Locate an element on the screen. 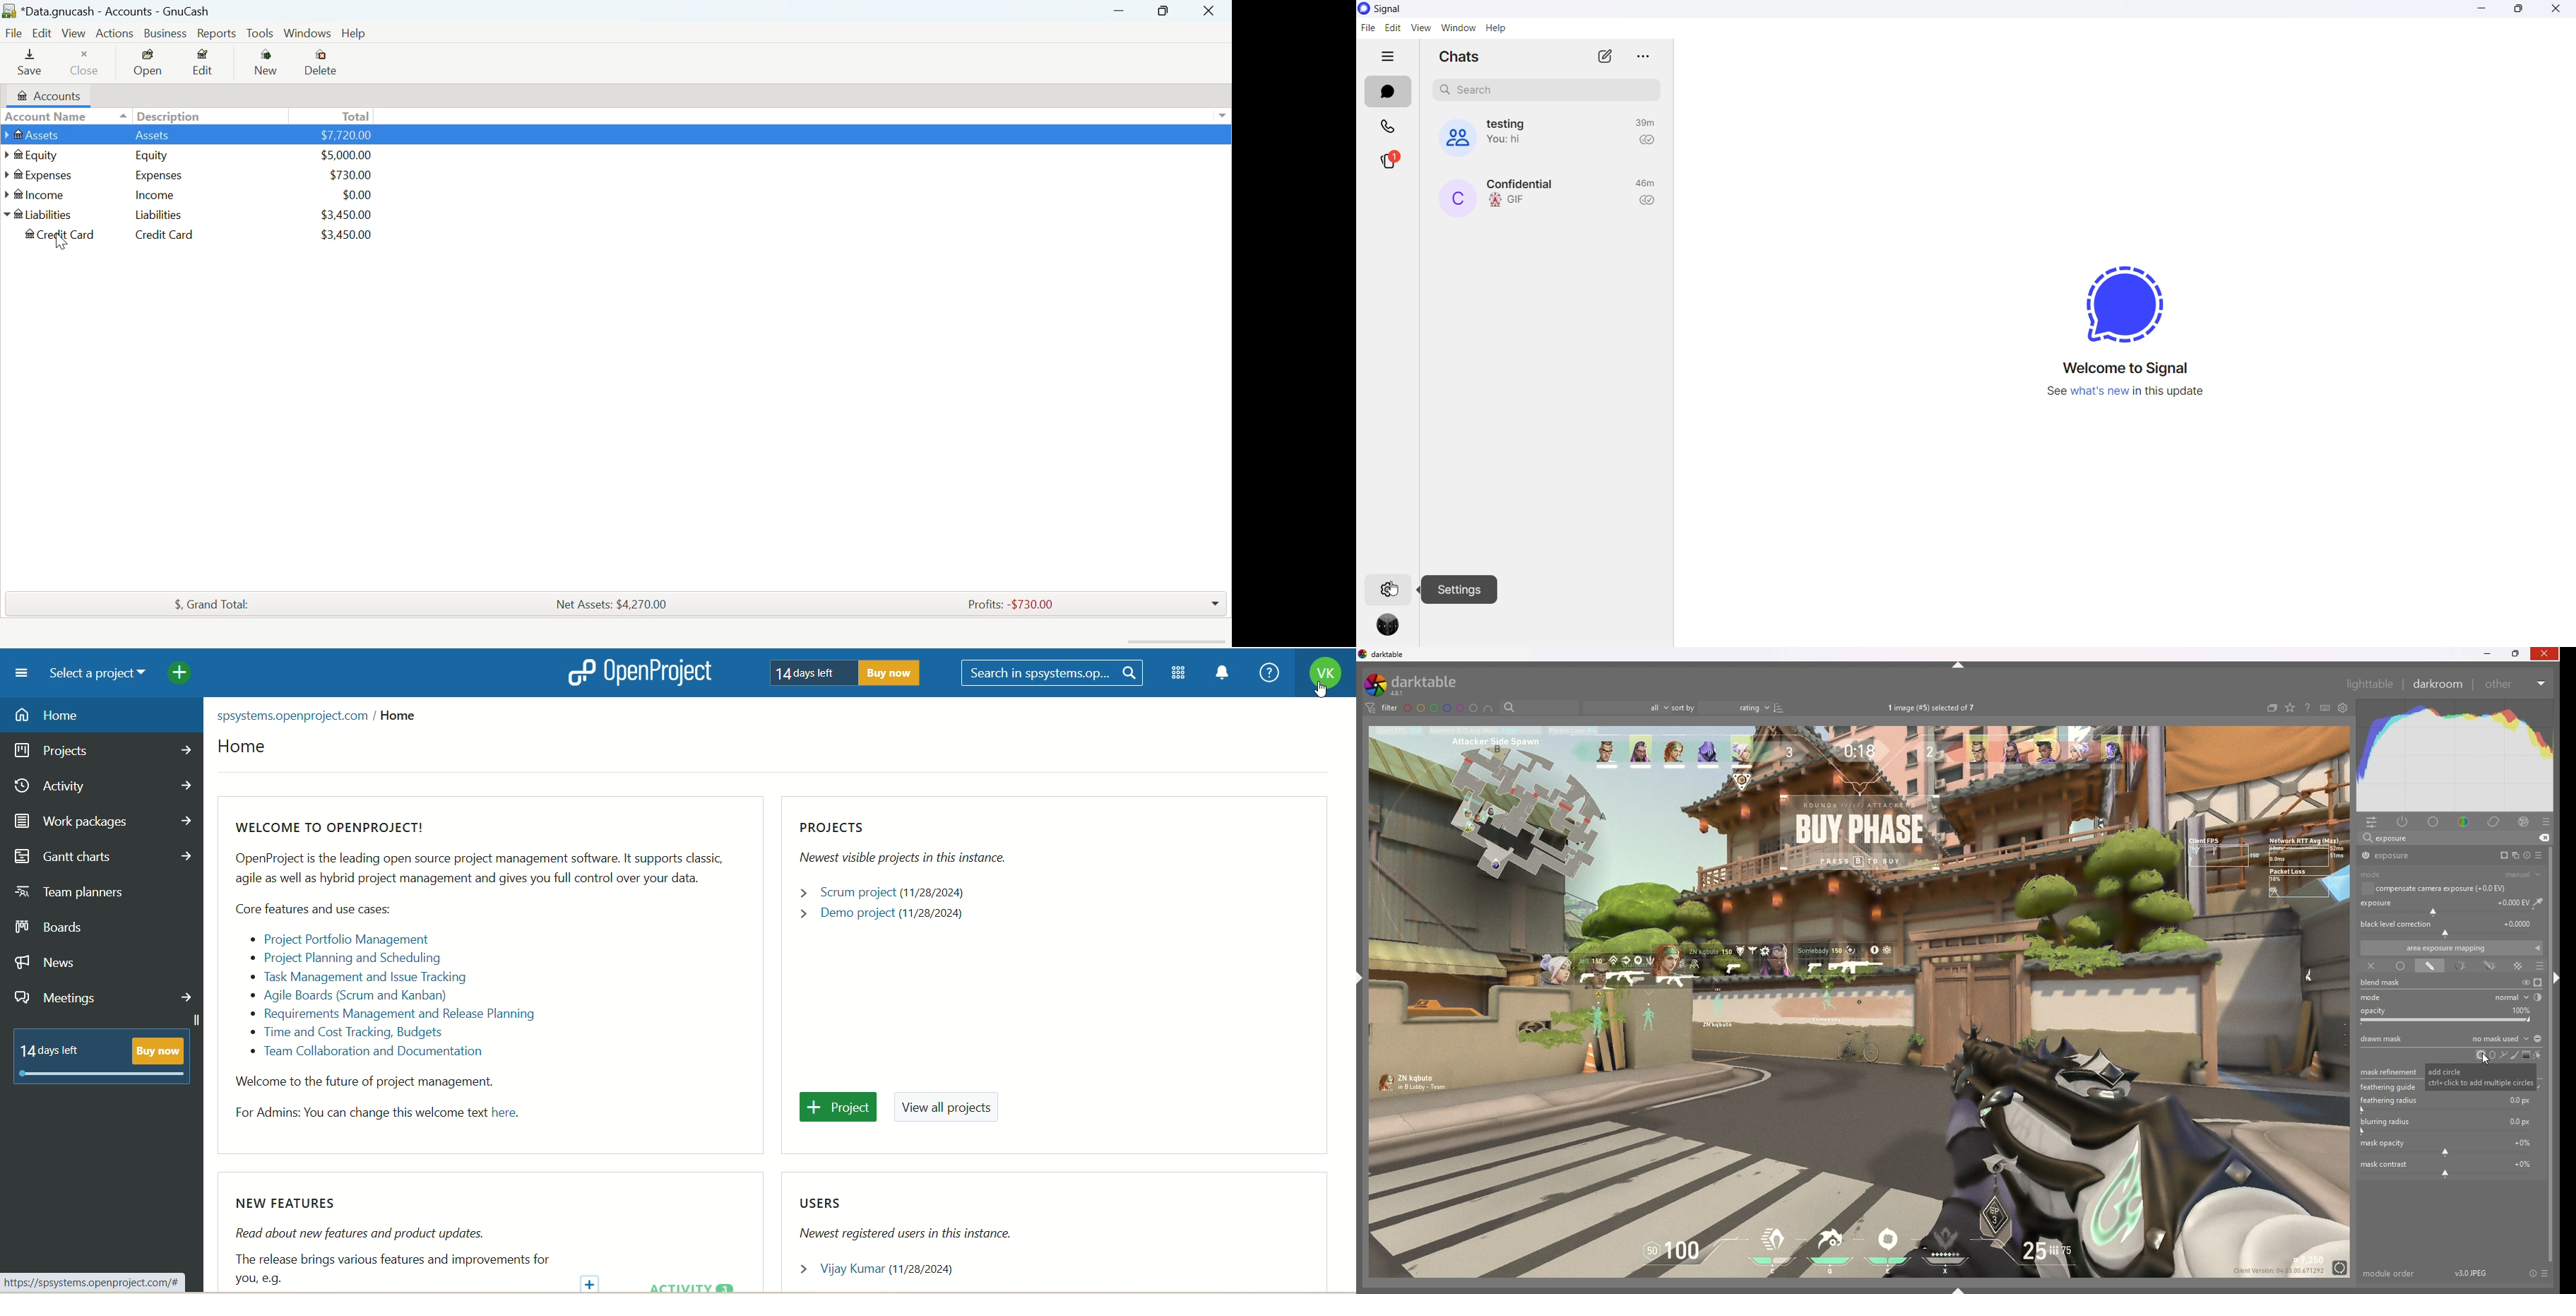 The width and height of the screenshot is (2576, 1316). black level correction is located at coordinates (2450, 927).